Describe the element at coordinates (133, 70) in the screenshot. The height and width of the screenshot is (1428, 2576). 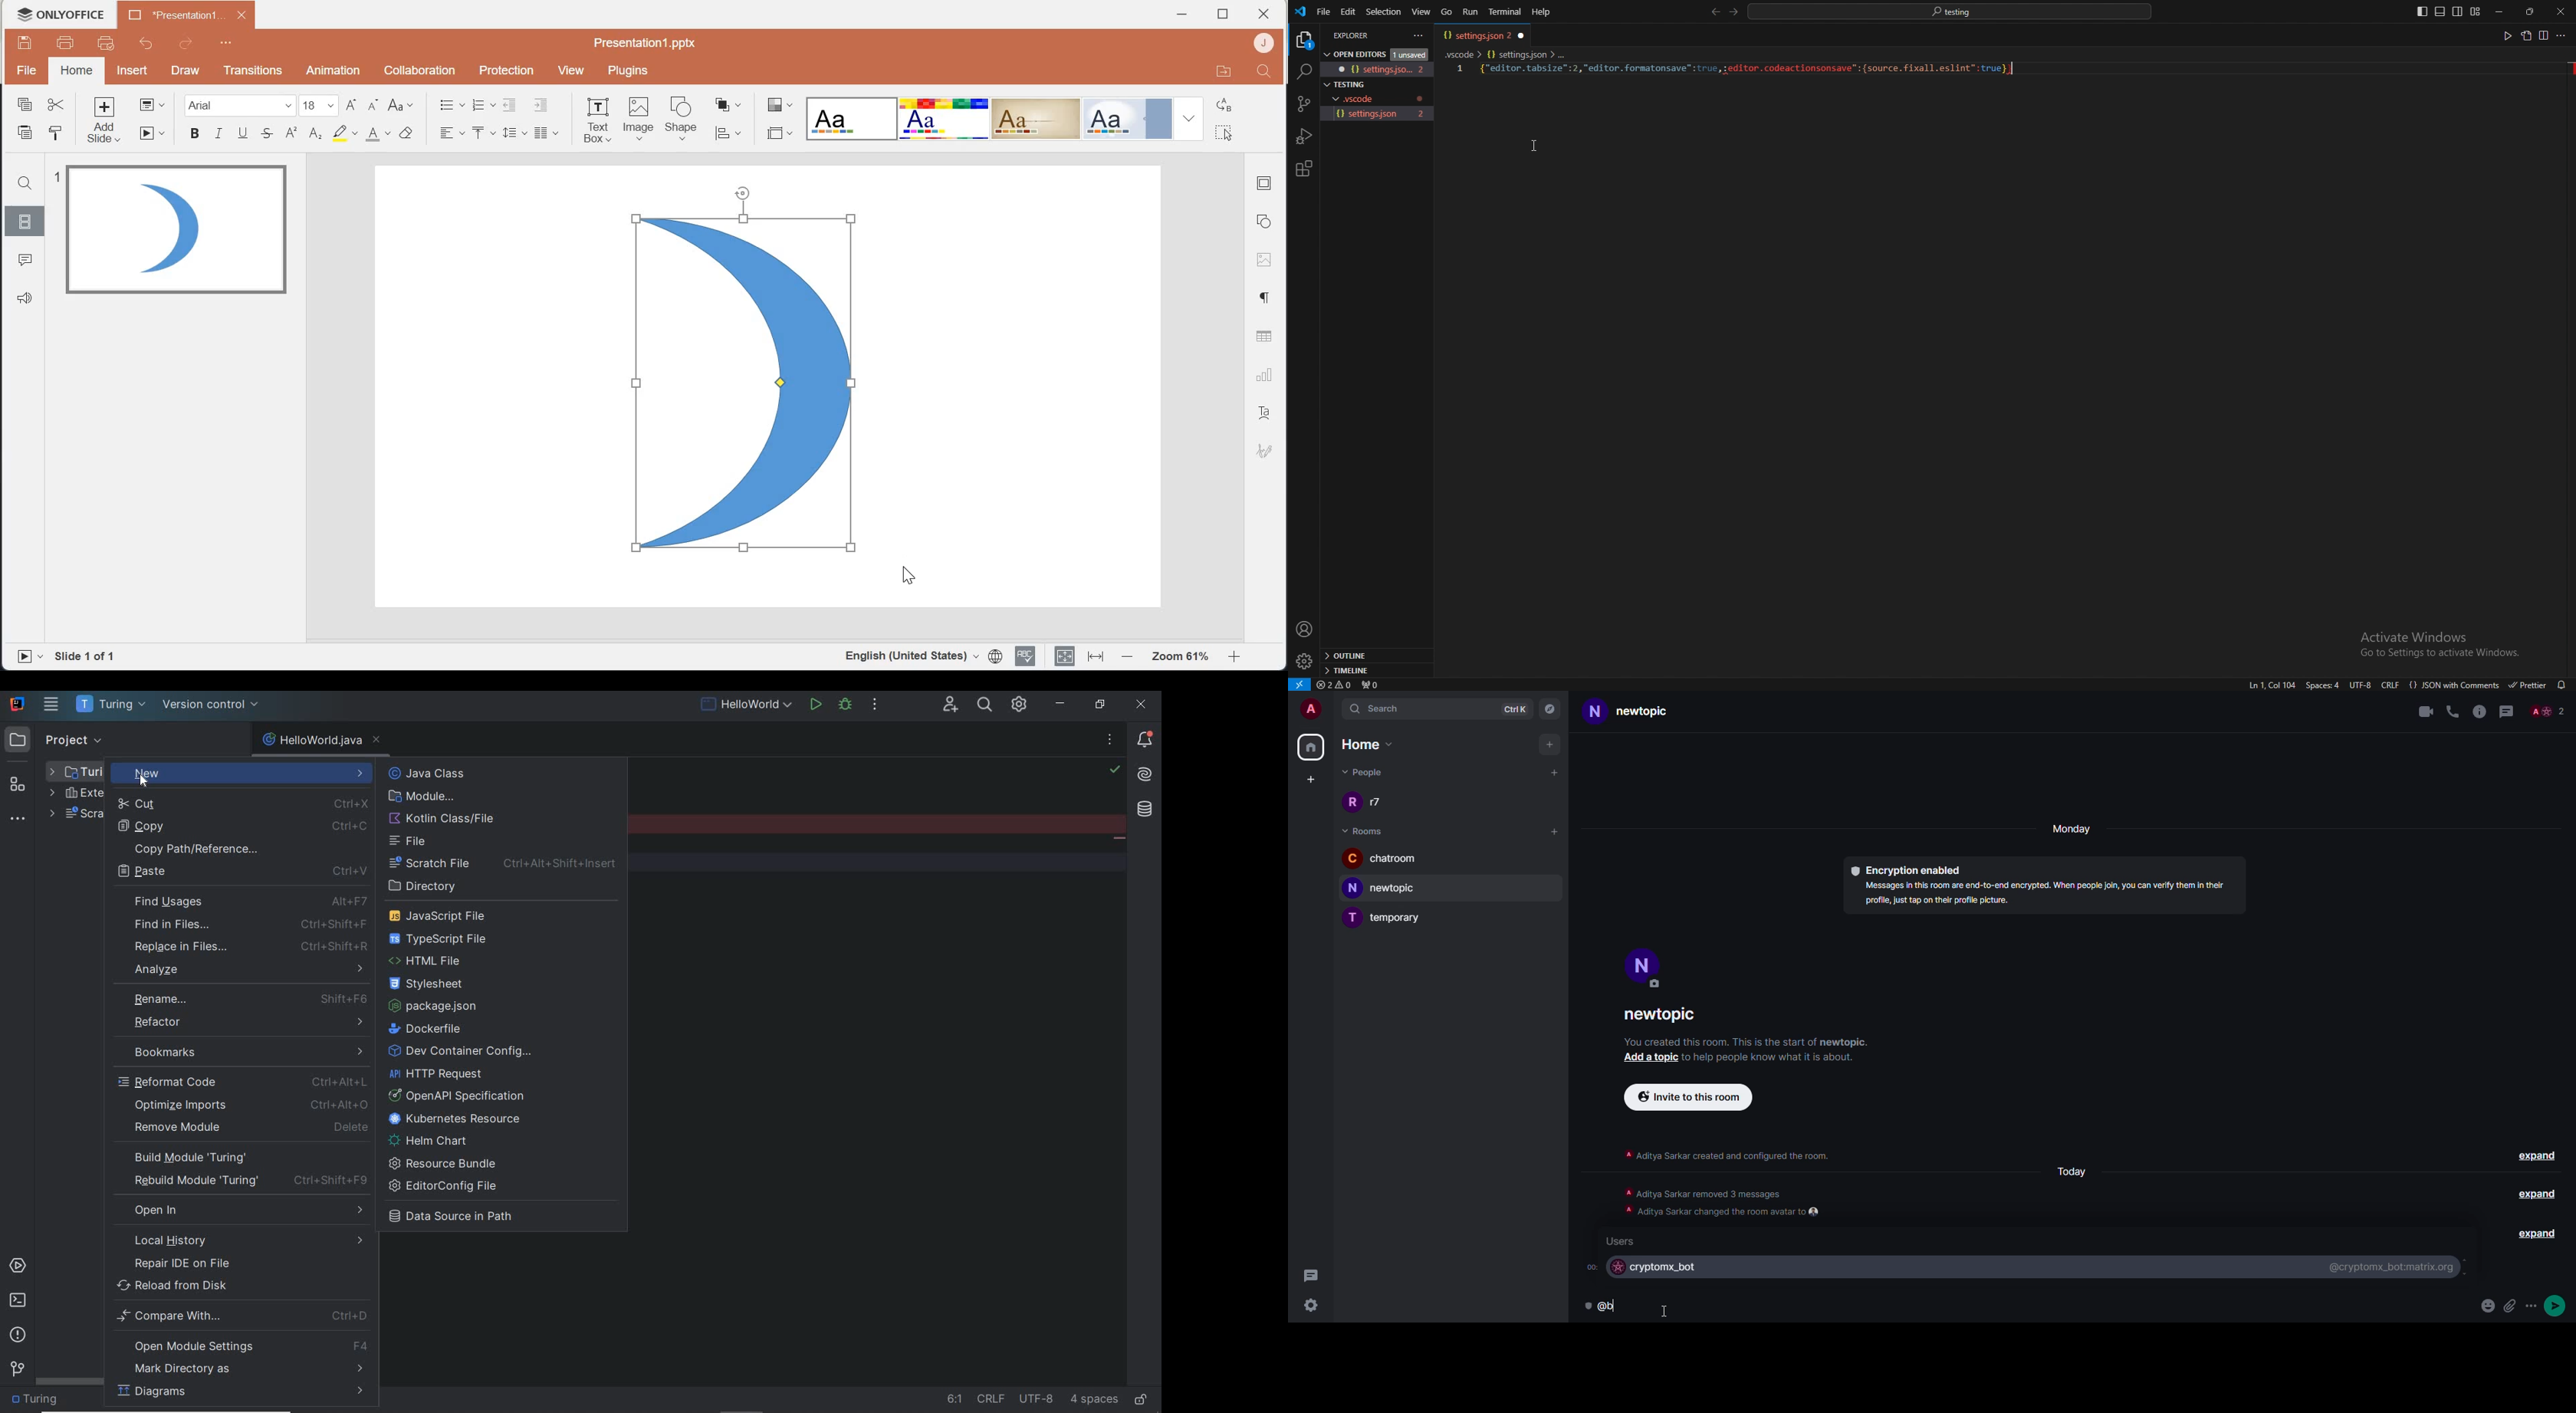
I see `Insert` at that location.